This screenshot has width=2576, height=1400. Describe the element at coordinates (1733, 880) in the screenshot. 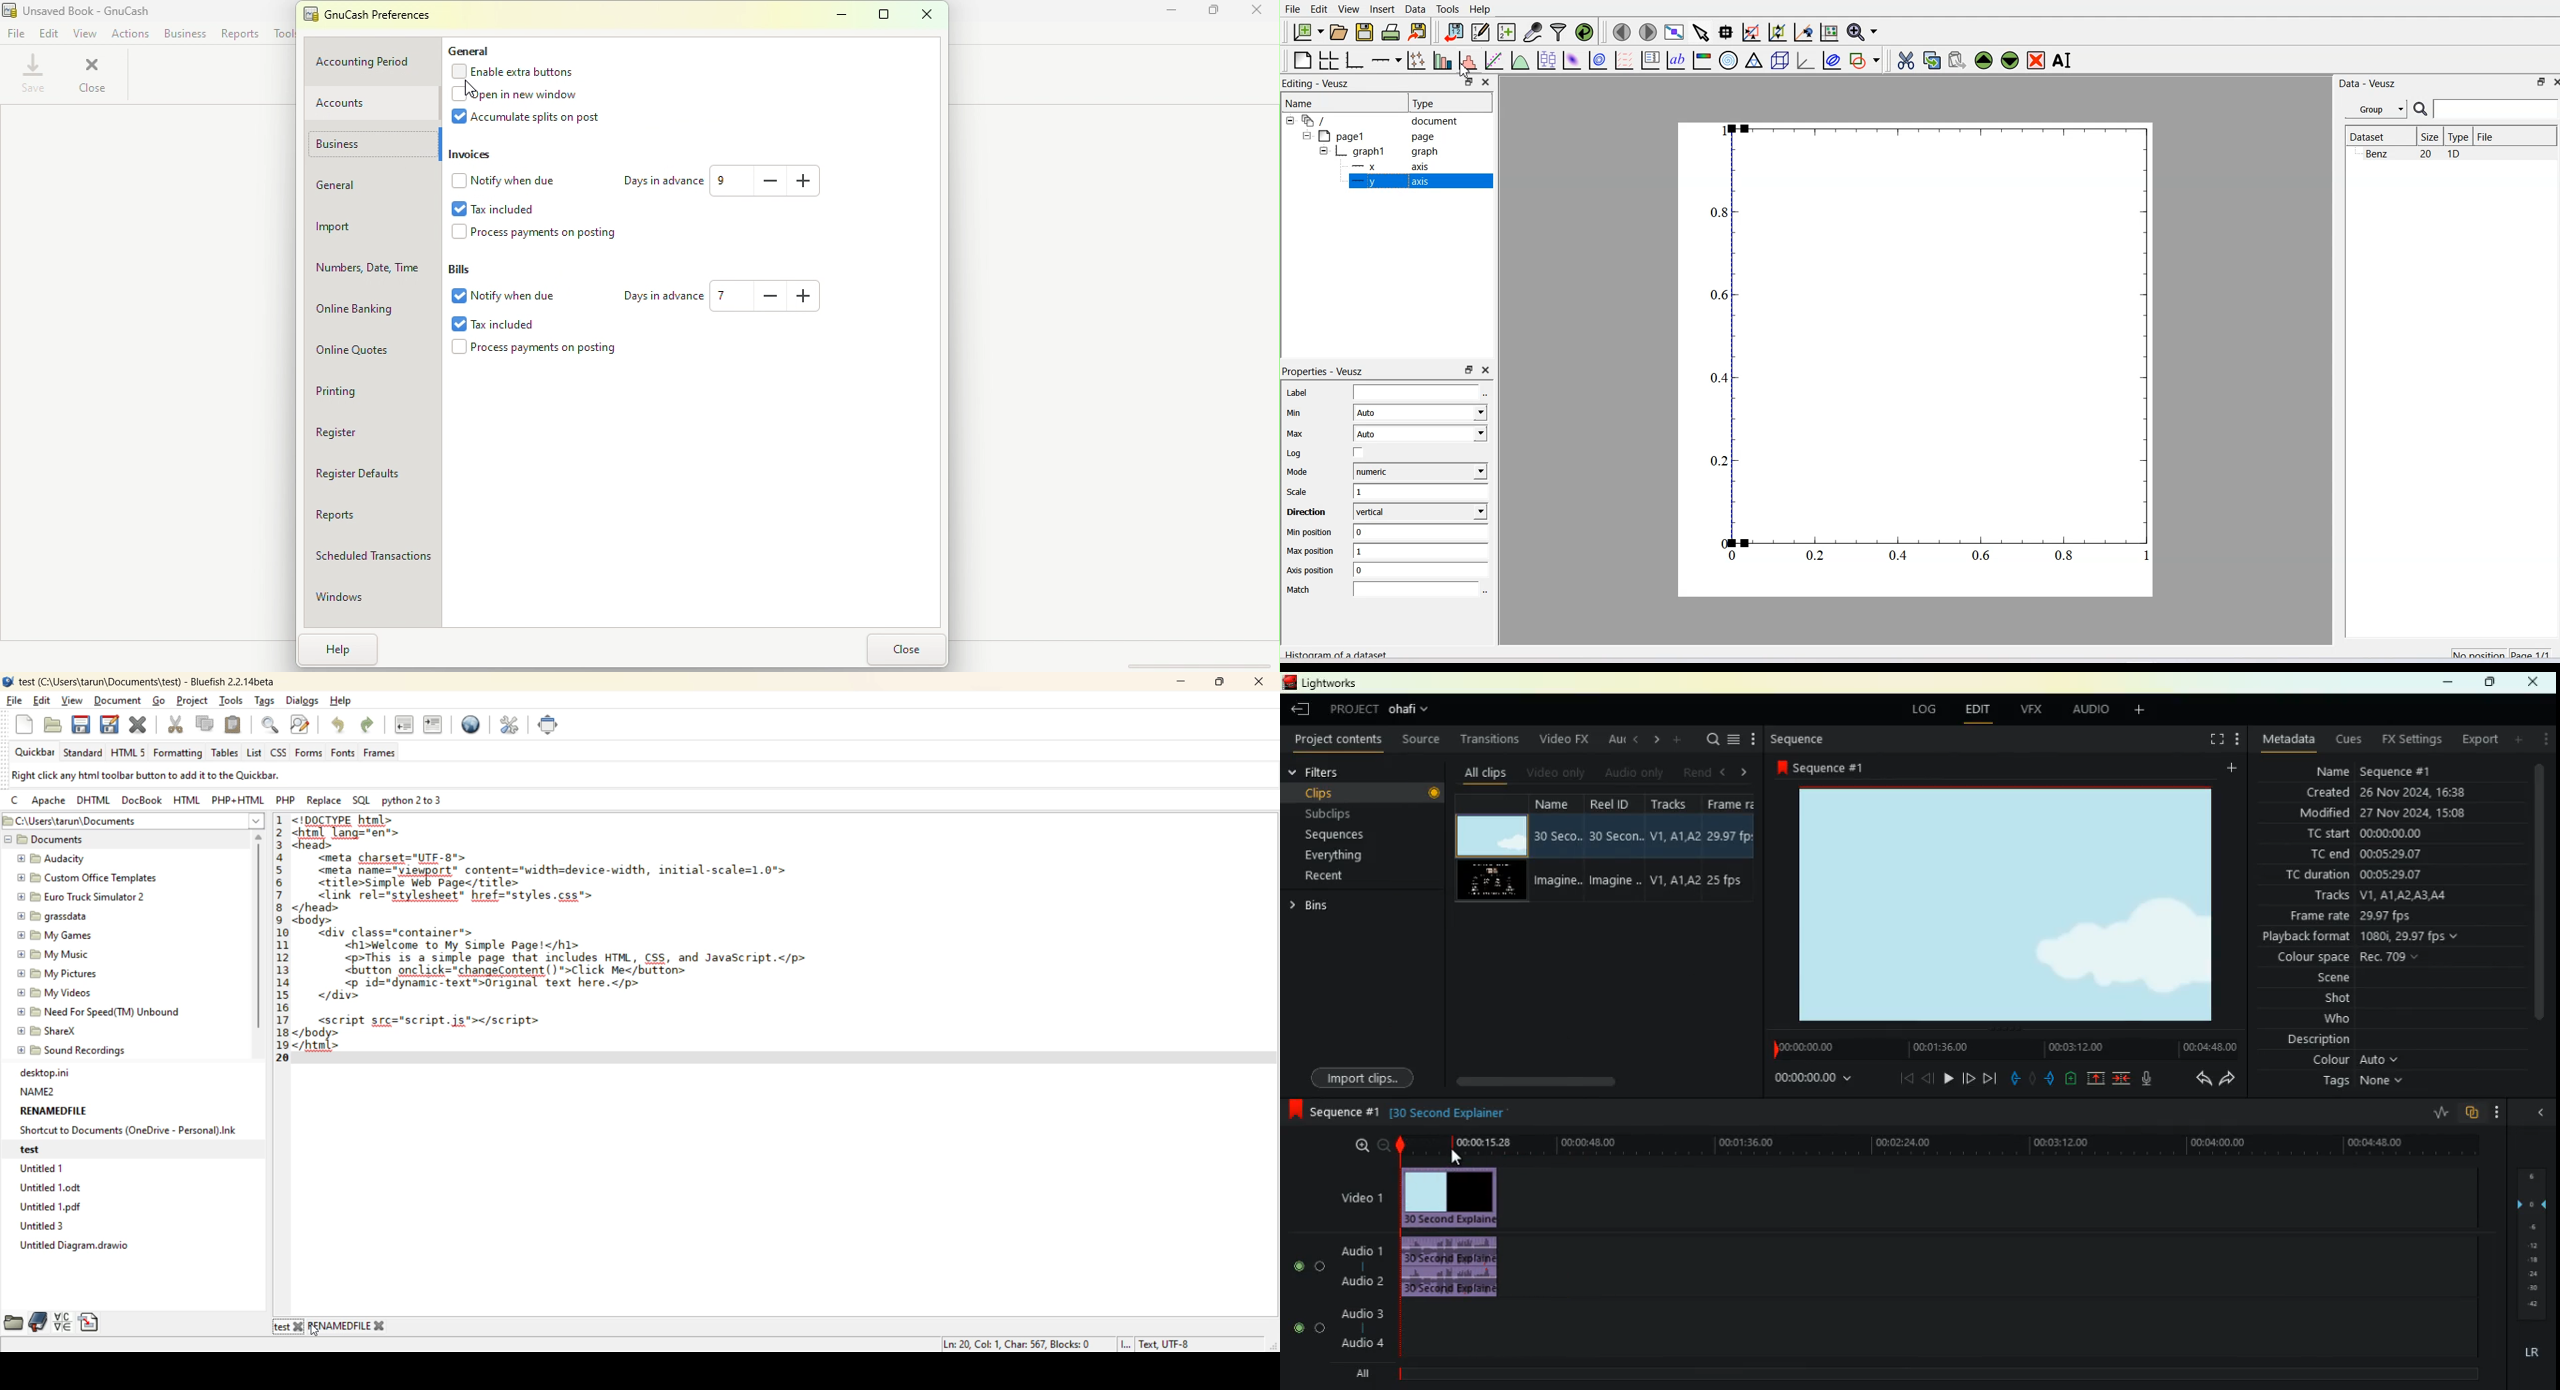

I see `25 fps` at that location.